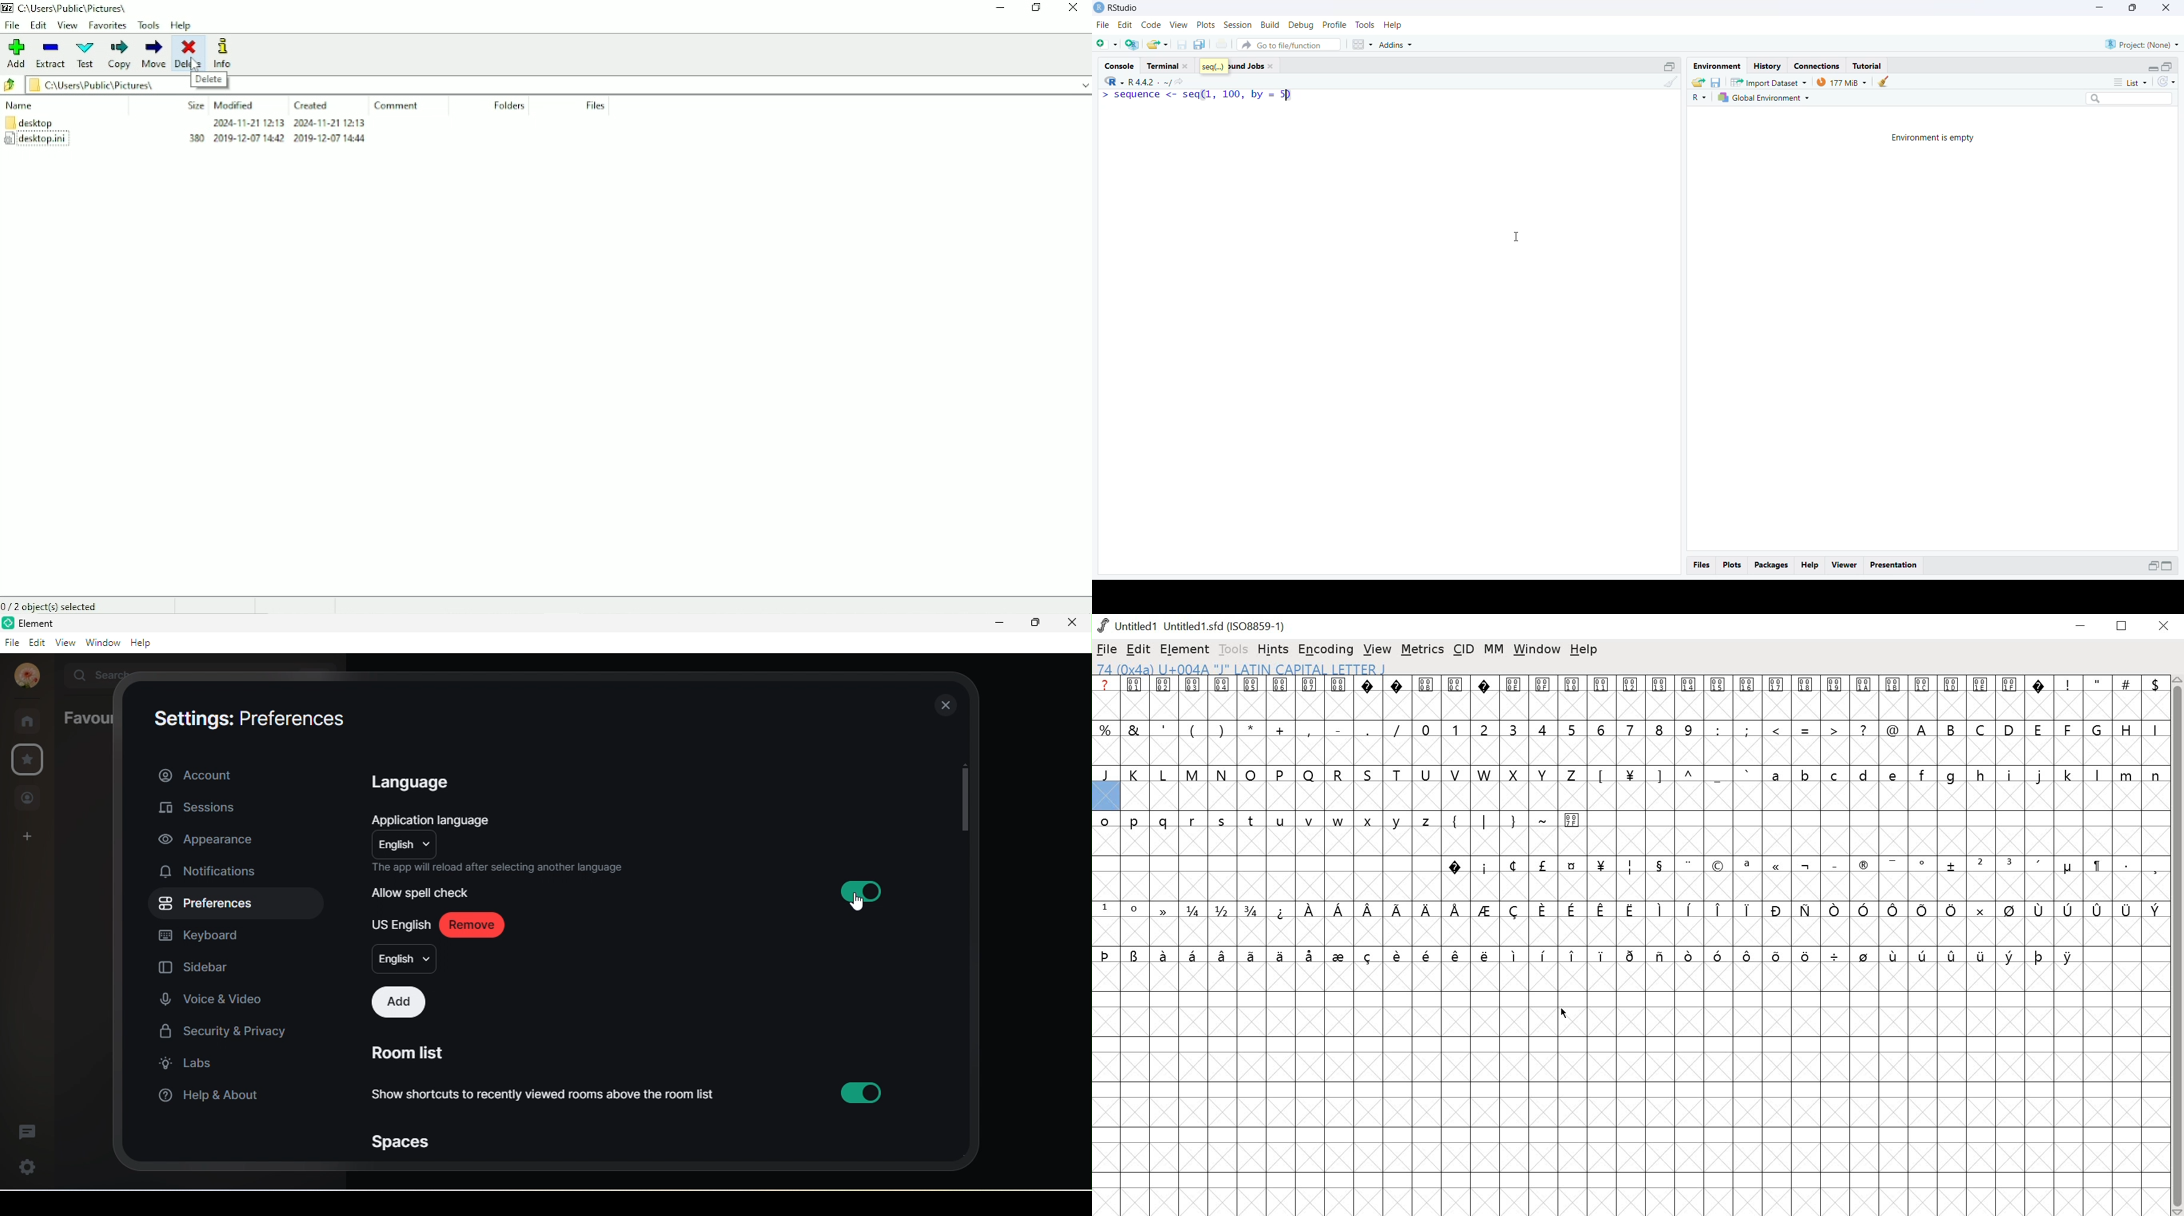 The width and height of the screenshot is (2184, 1232). What do you see at coordinates (1841, 81) in the screenshot?
I see `143 MiB` at bounding box center [1841, 81].